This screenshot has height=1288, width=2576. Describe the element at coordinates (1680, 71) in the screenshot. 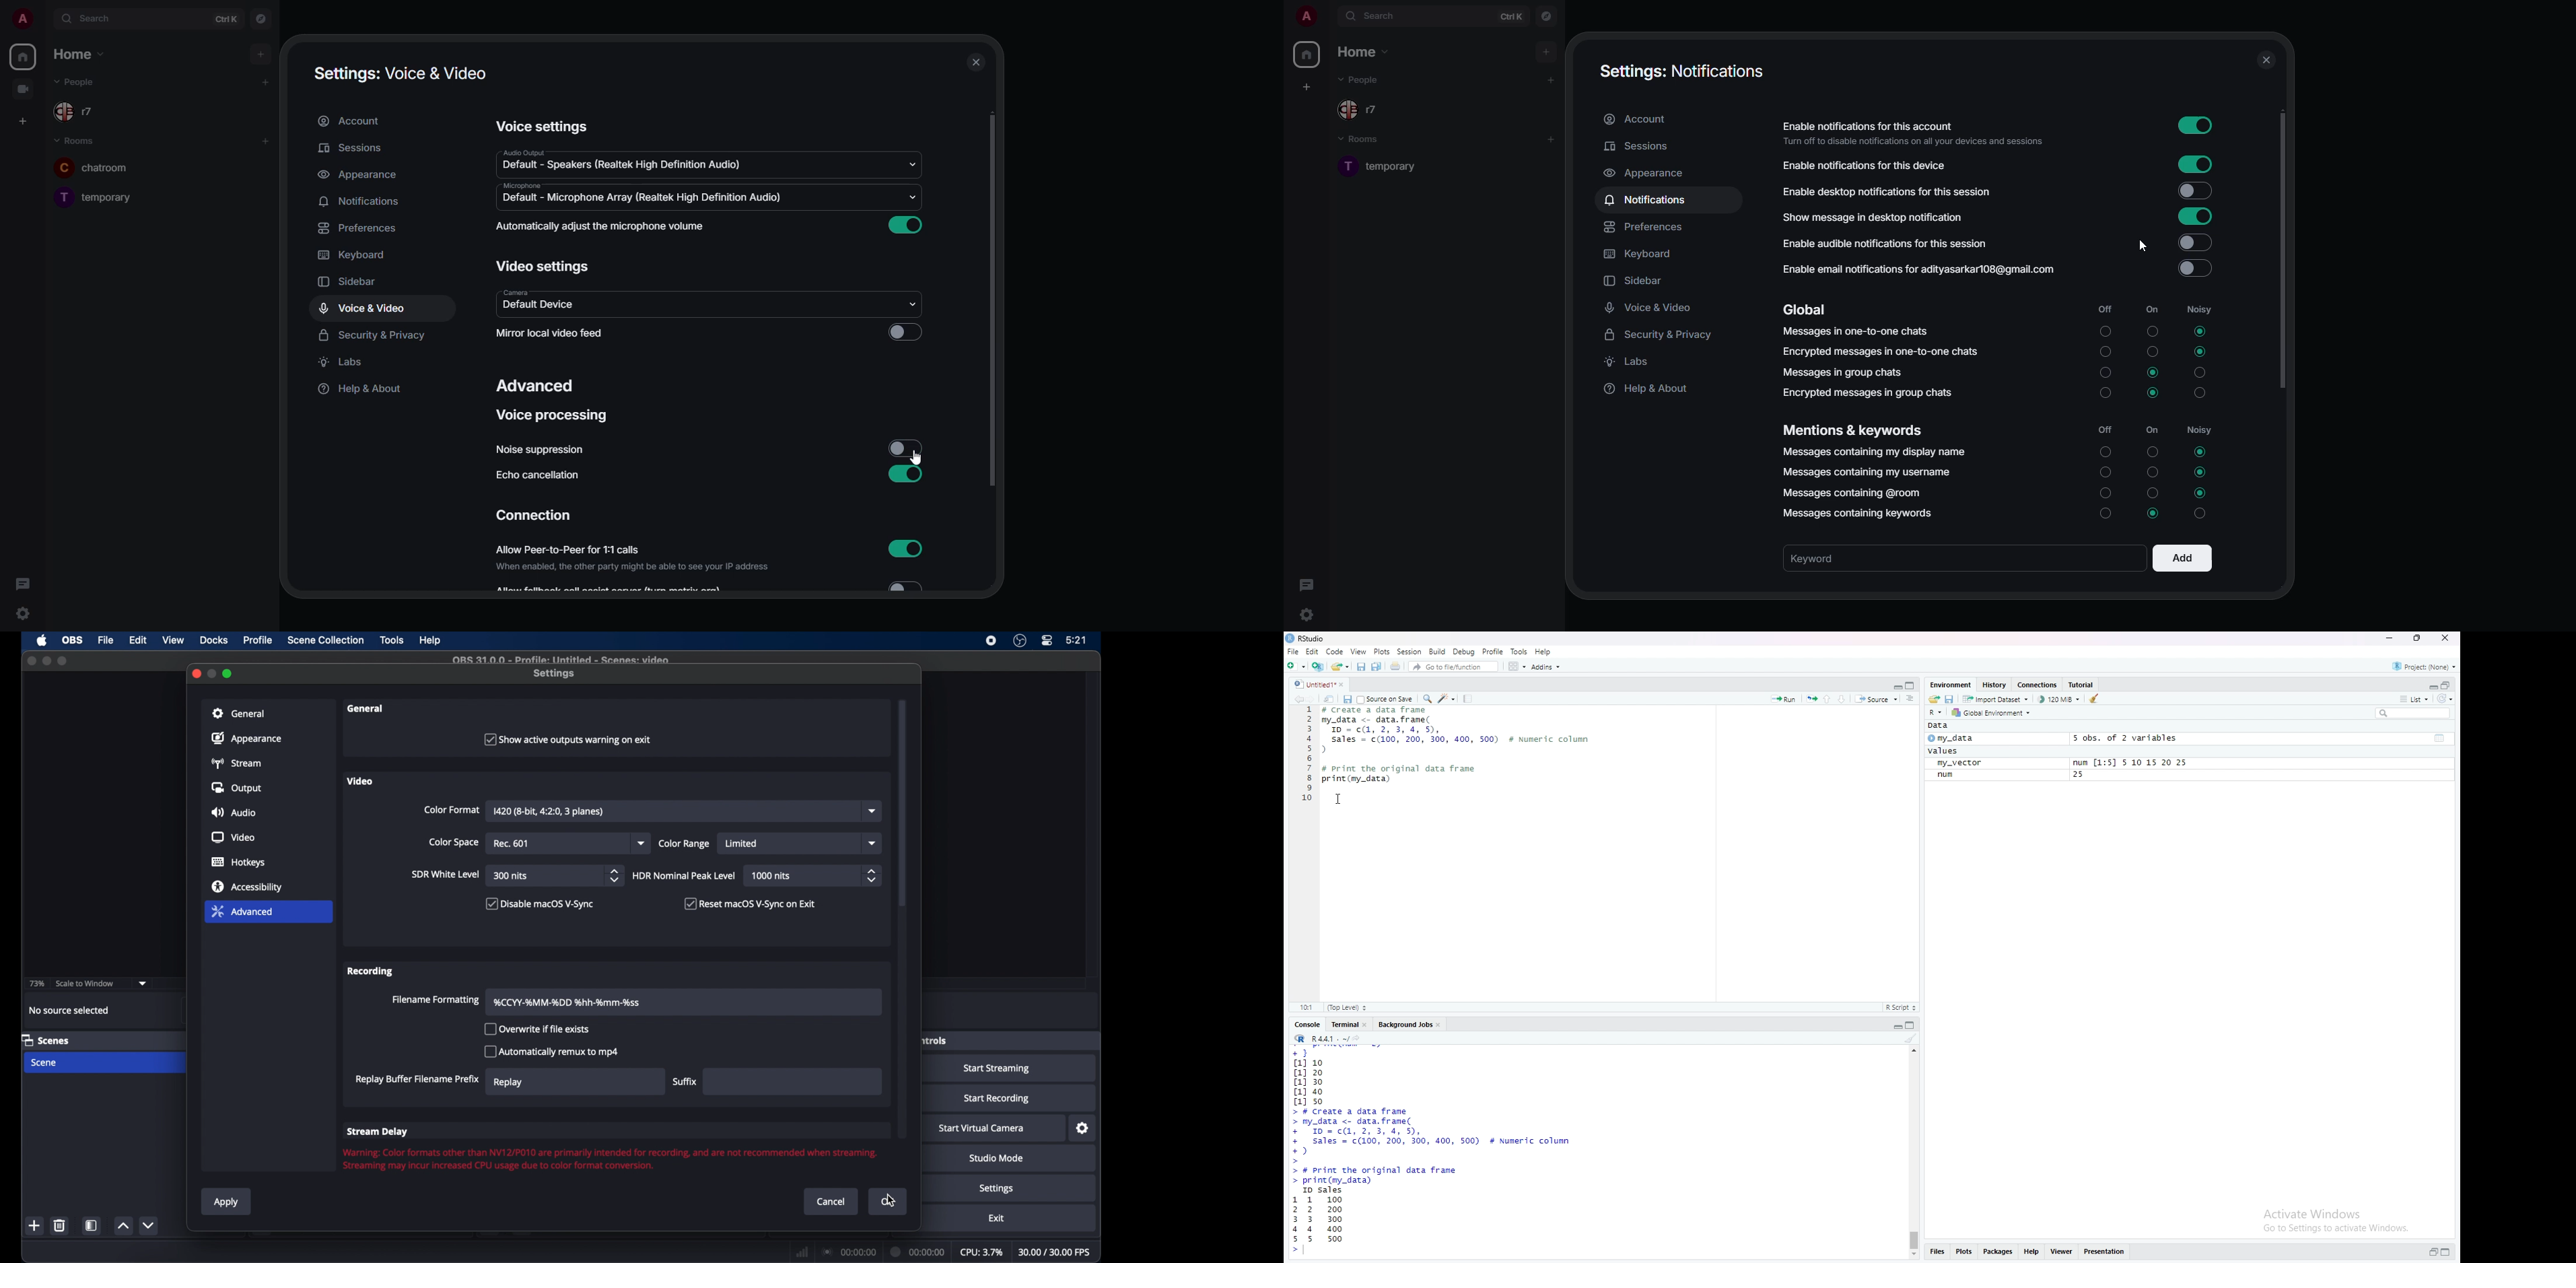

I see `settings notifications` at that location.